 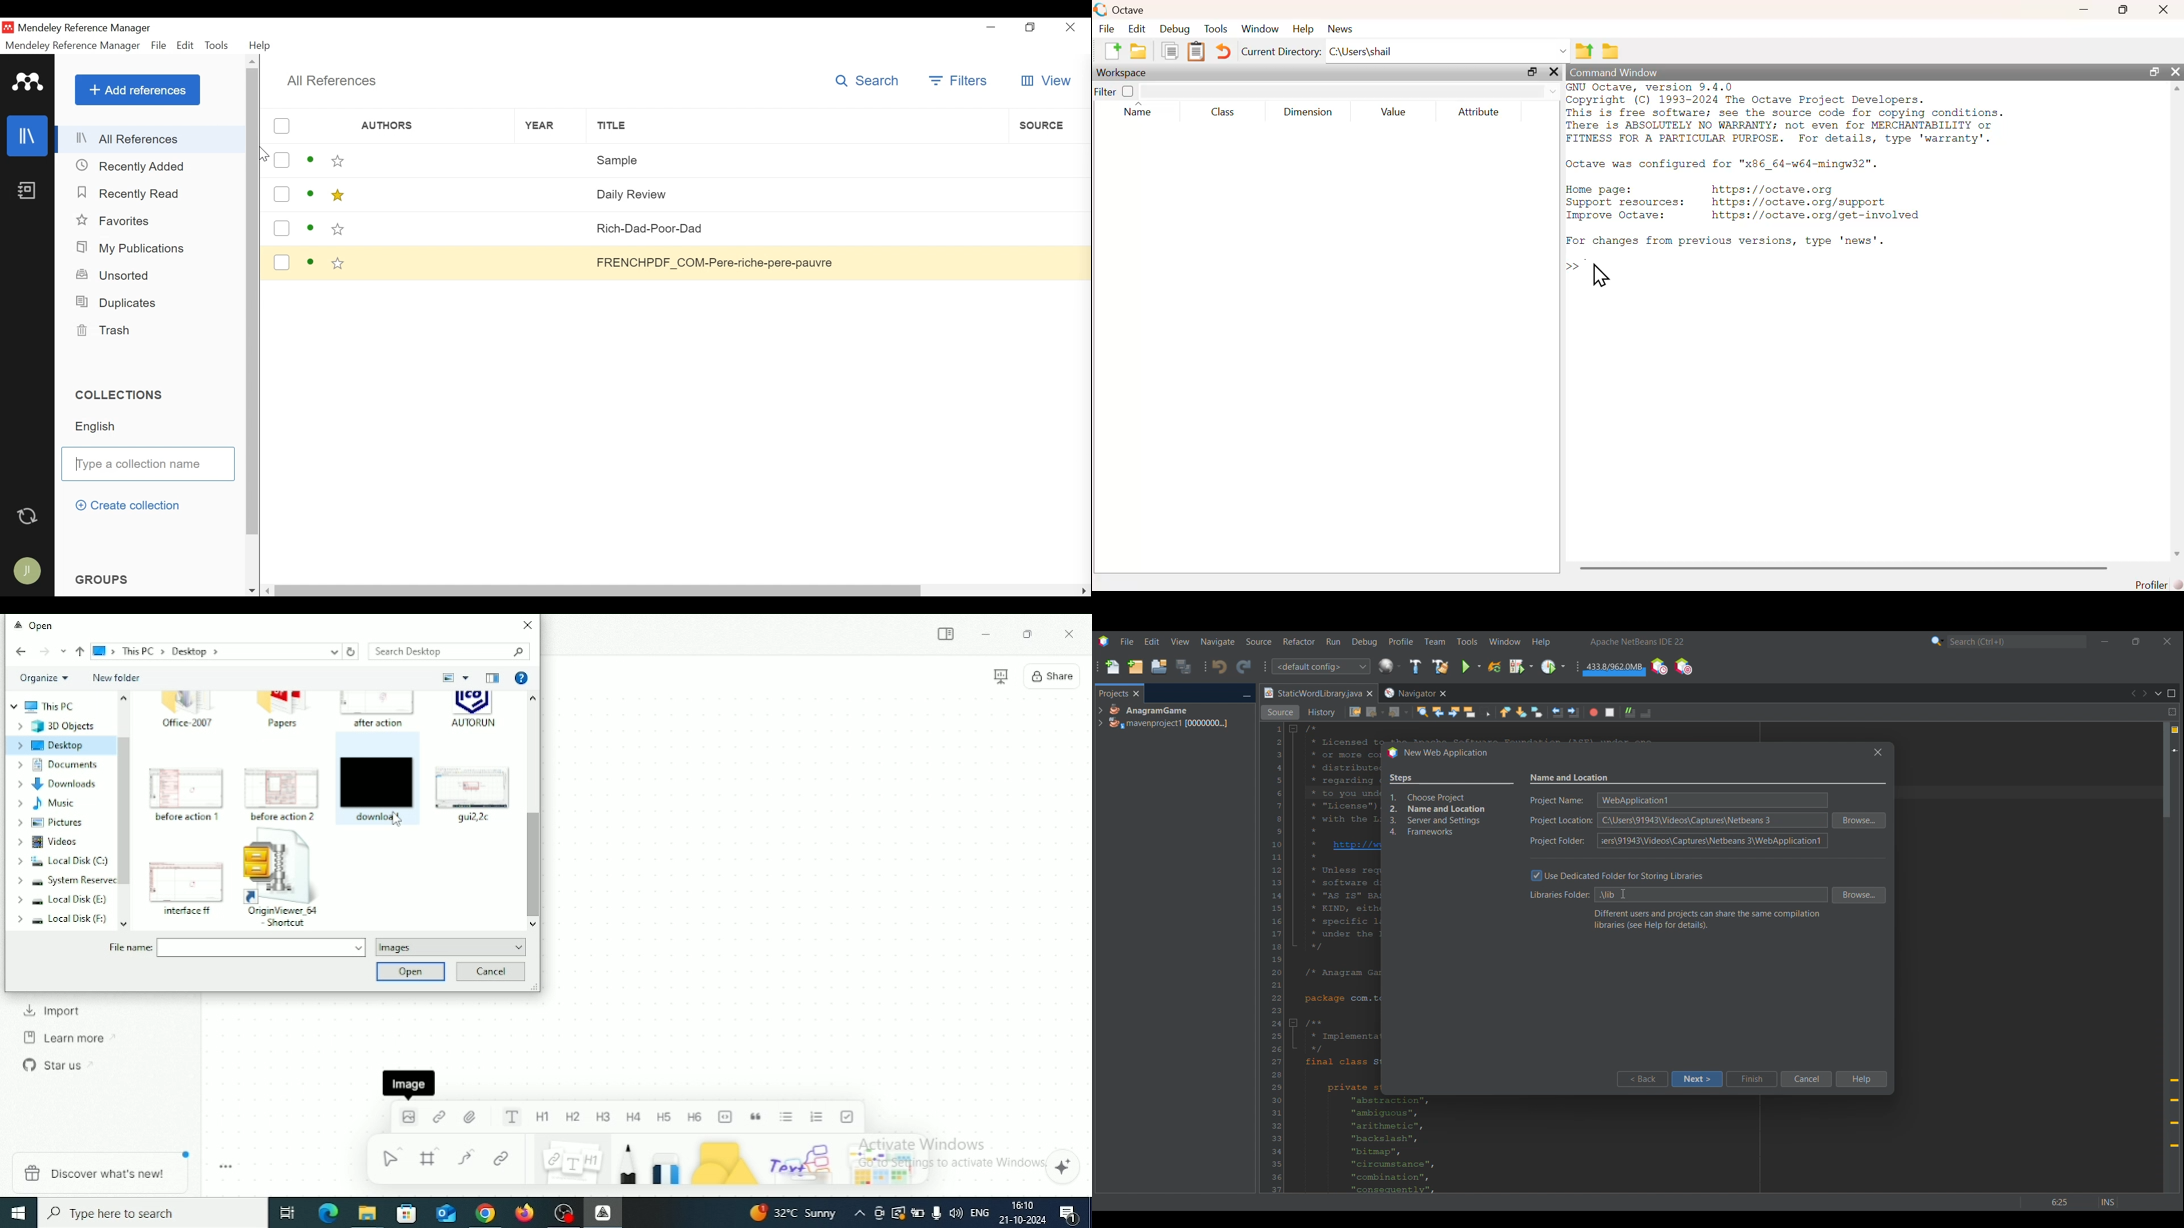 What do you see at coordinates (186, 45) in the screenshot?
I see `Edit` at bounding box center [186, 45].